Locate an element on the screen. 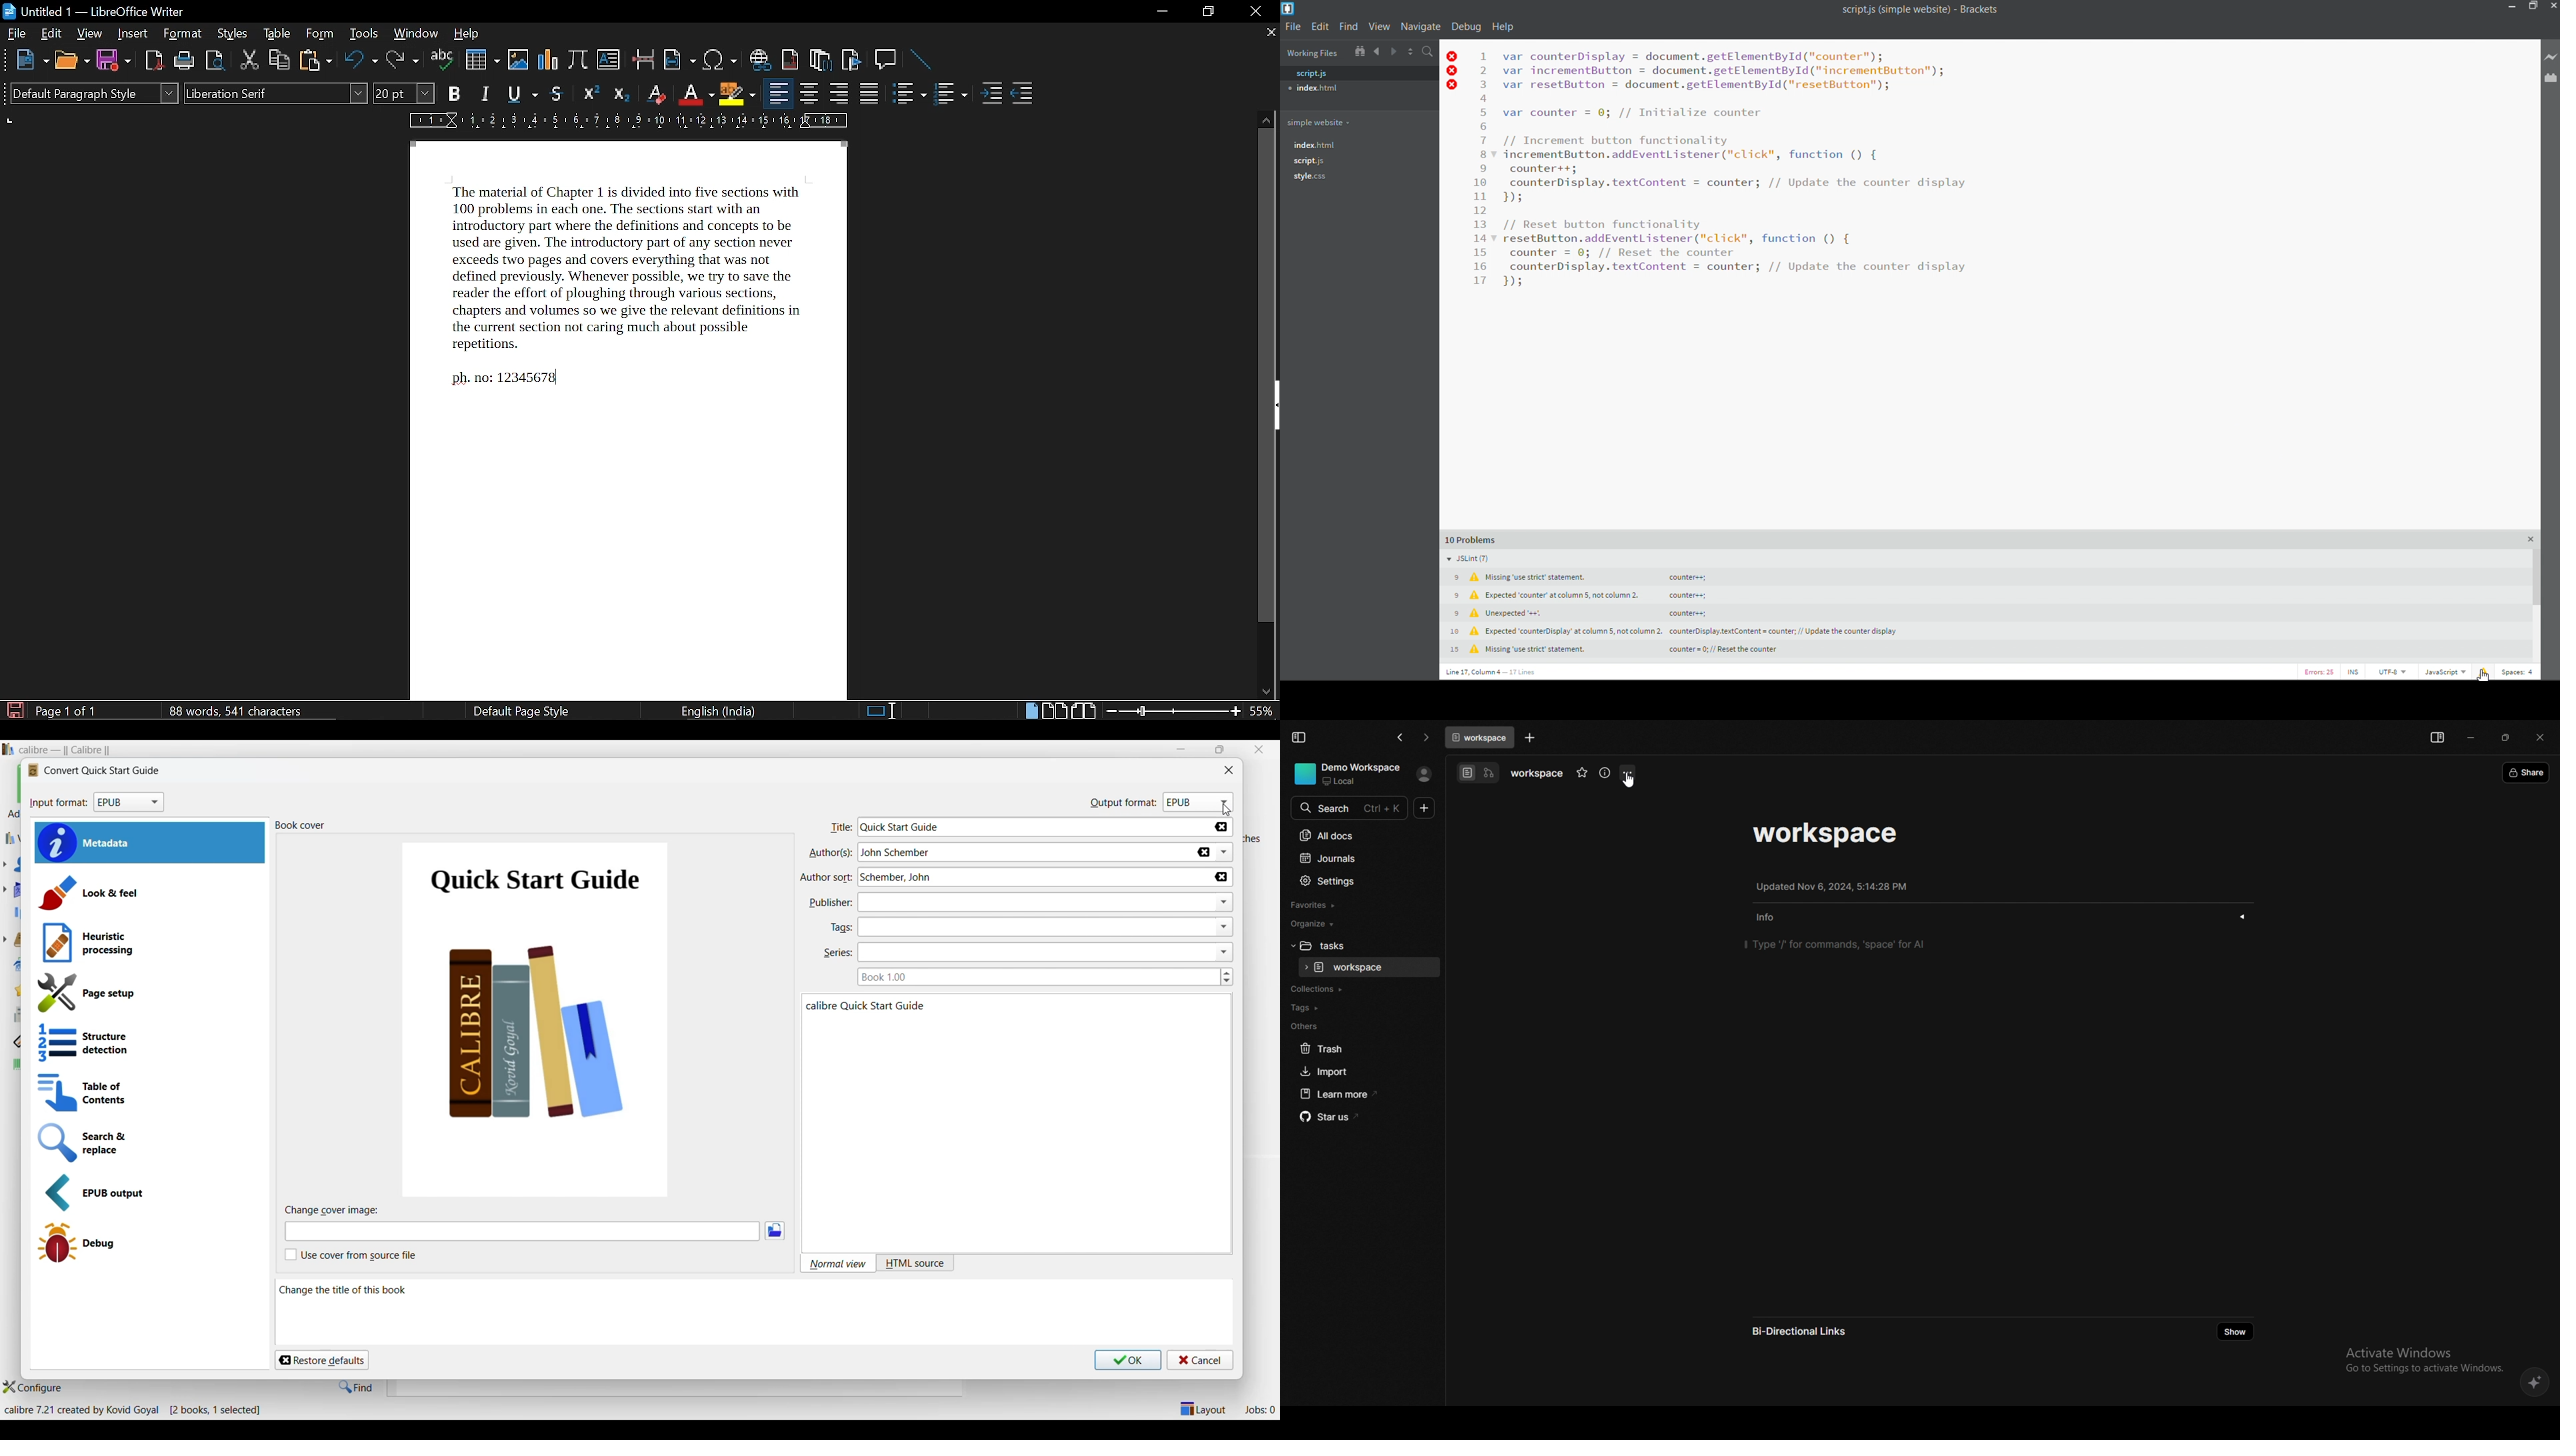 The height and width of the screenshot is (1456, 2576). change zoom is located at coordinates (1174, 712).